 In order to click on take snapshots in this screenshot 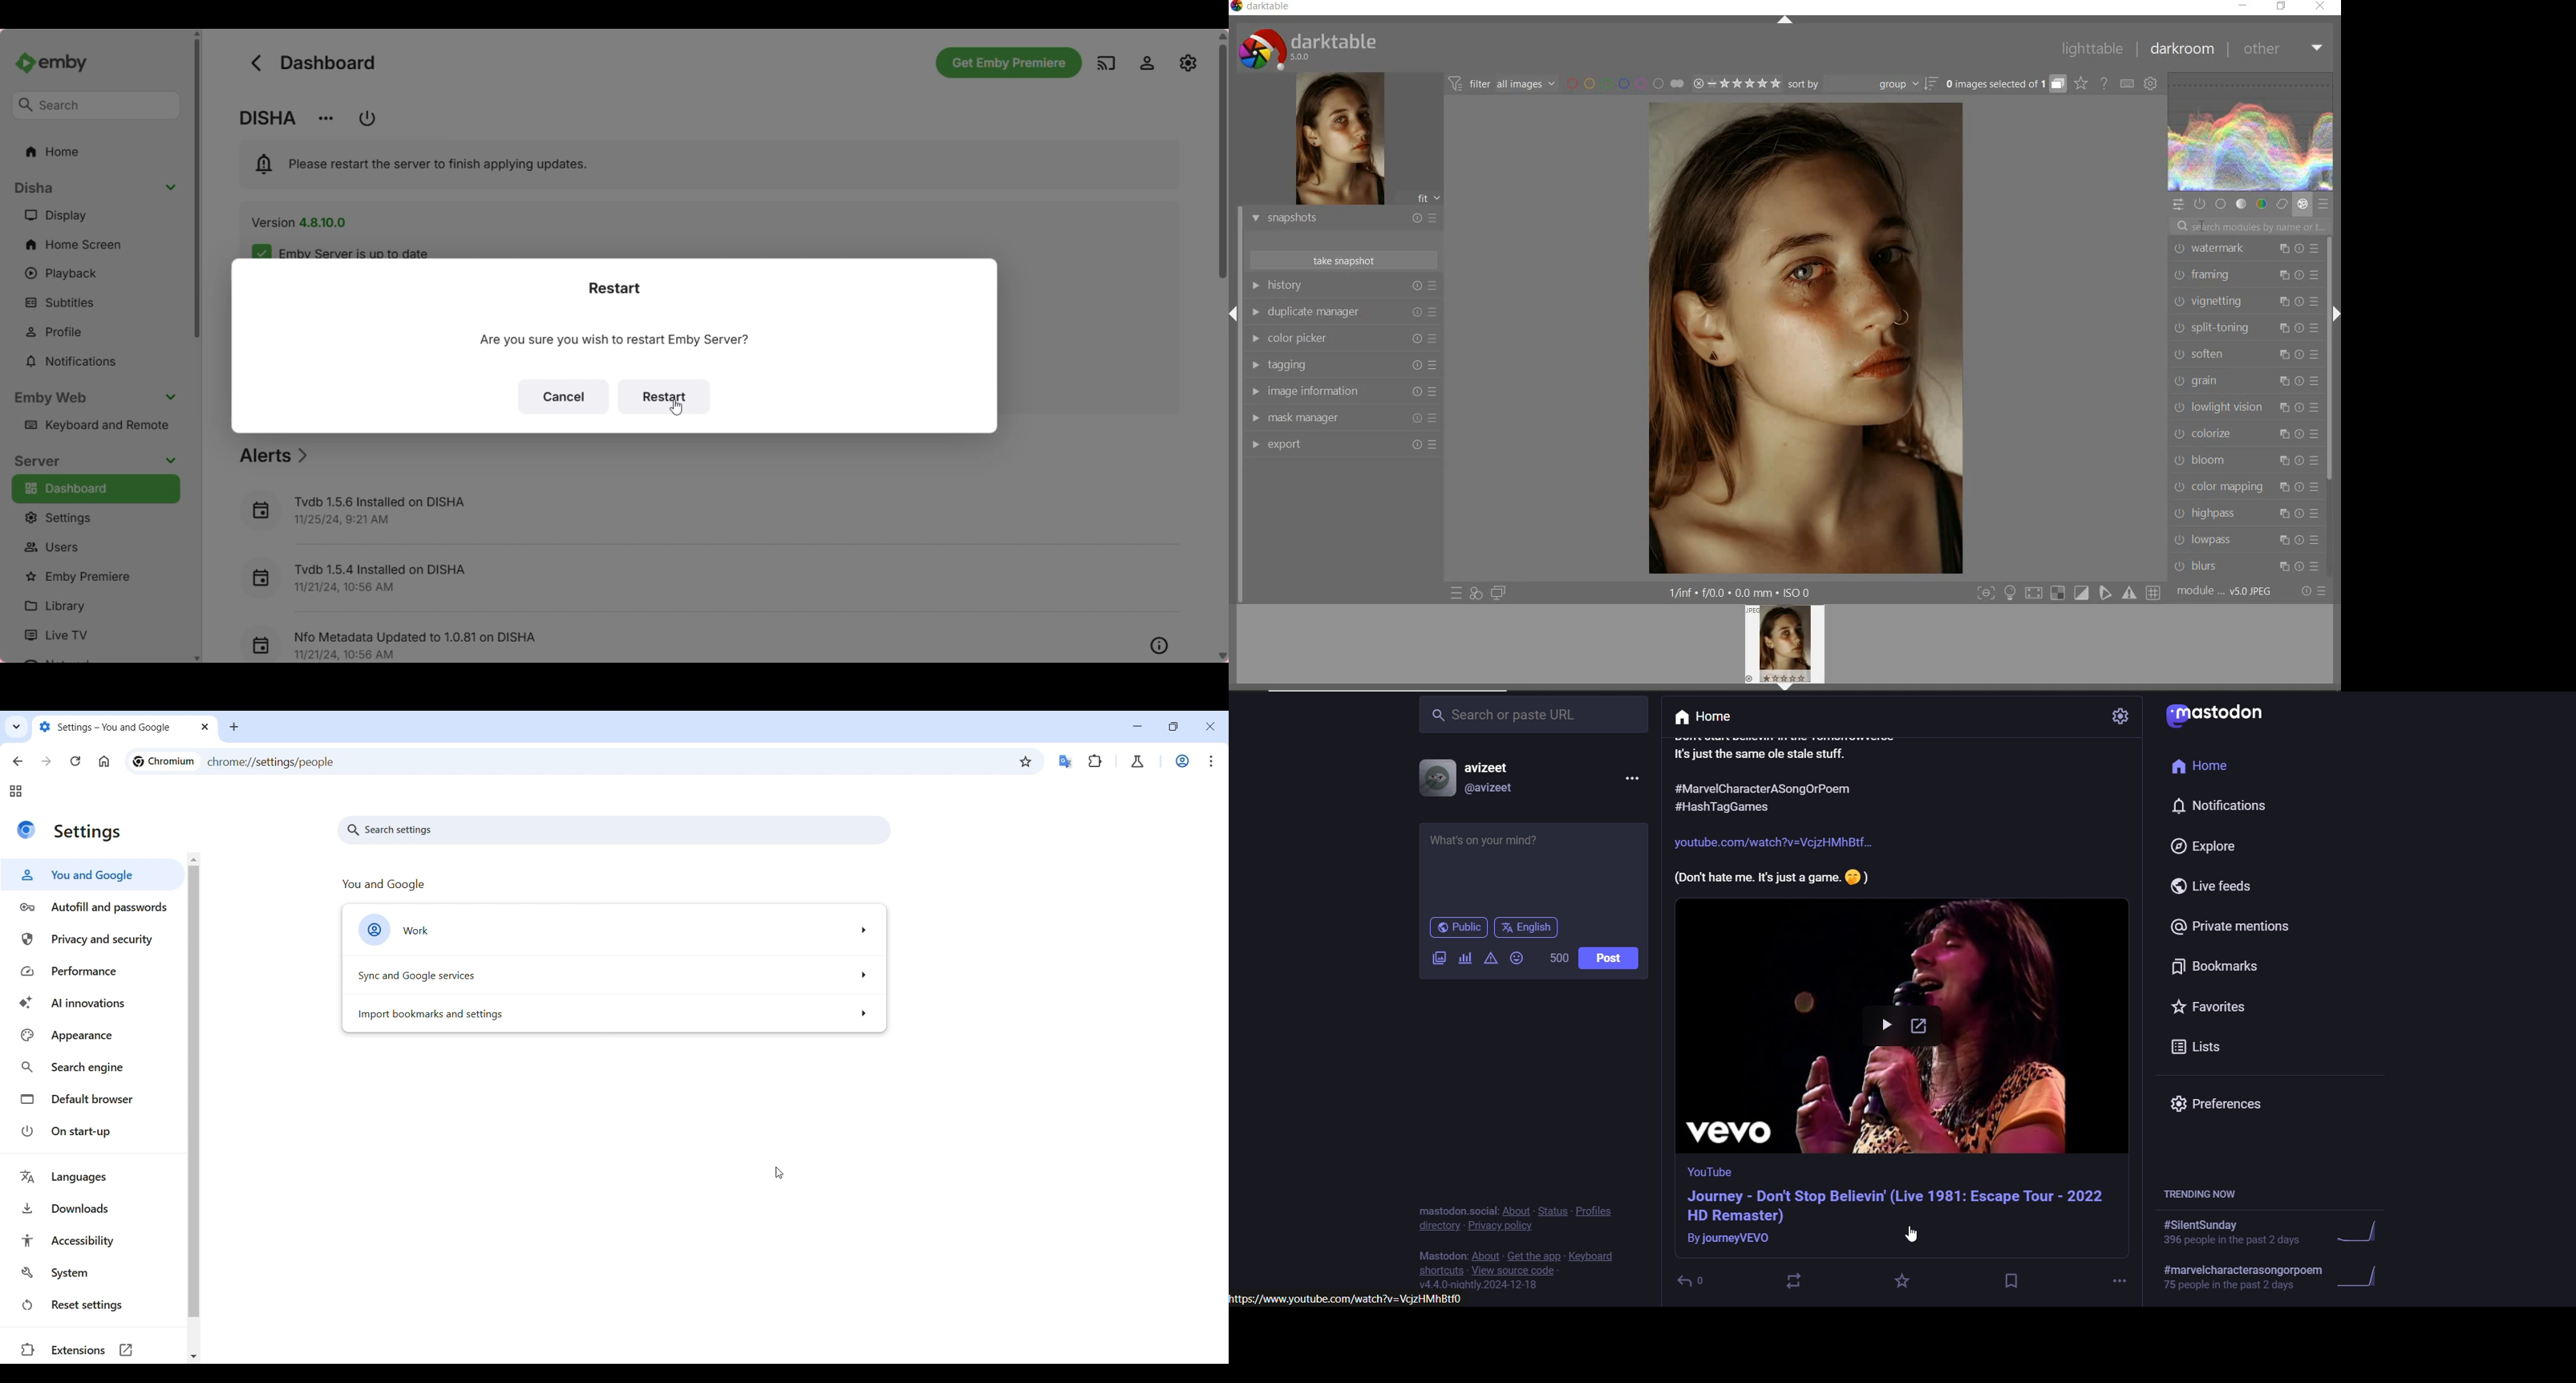, I will do `click(1345, 260)`.